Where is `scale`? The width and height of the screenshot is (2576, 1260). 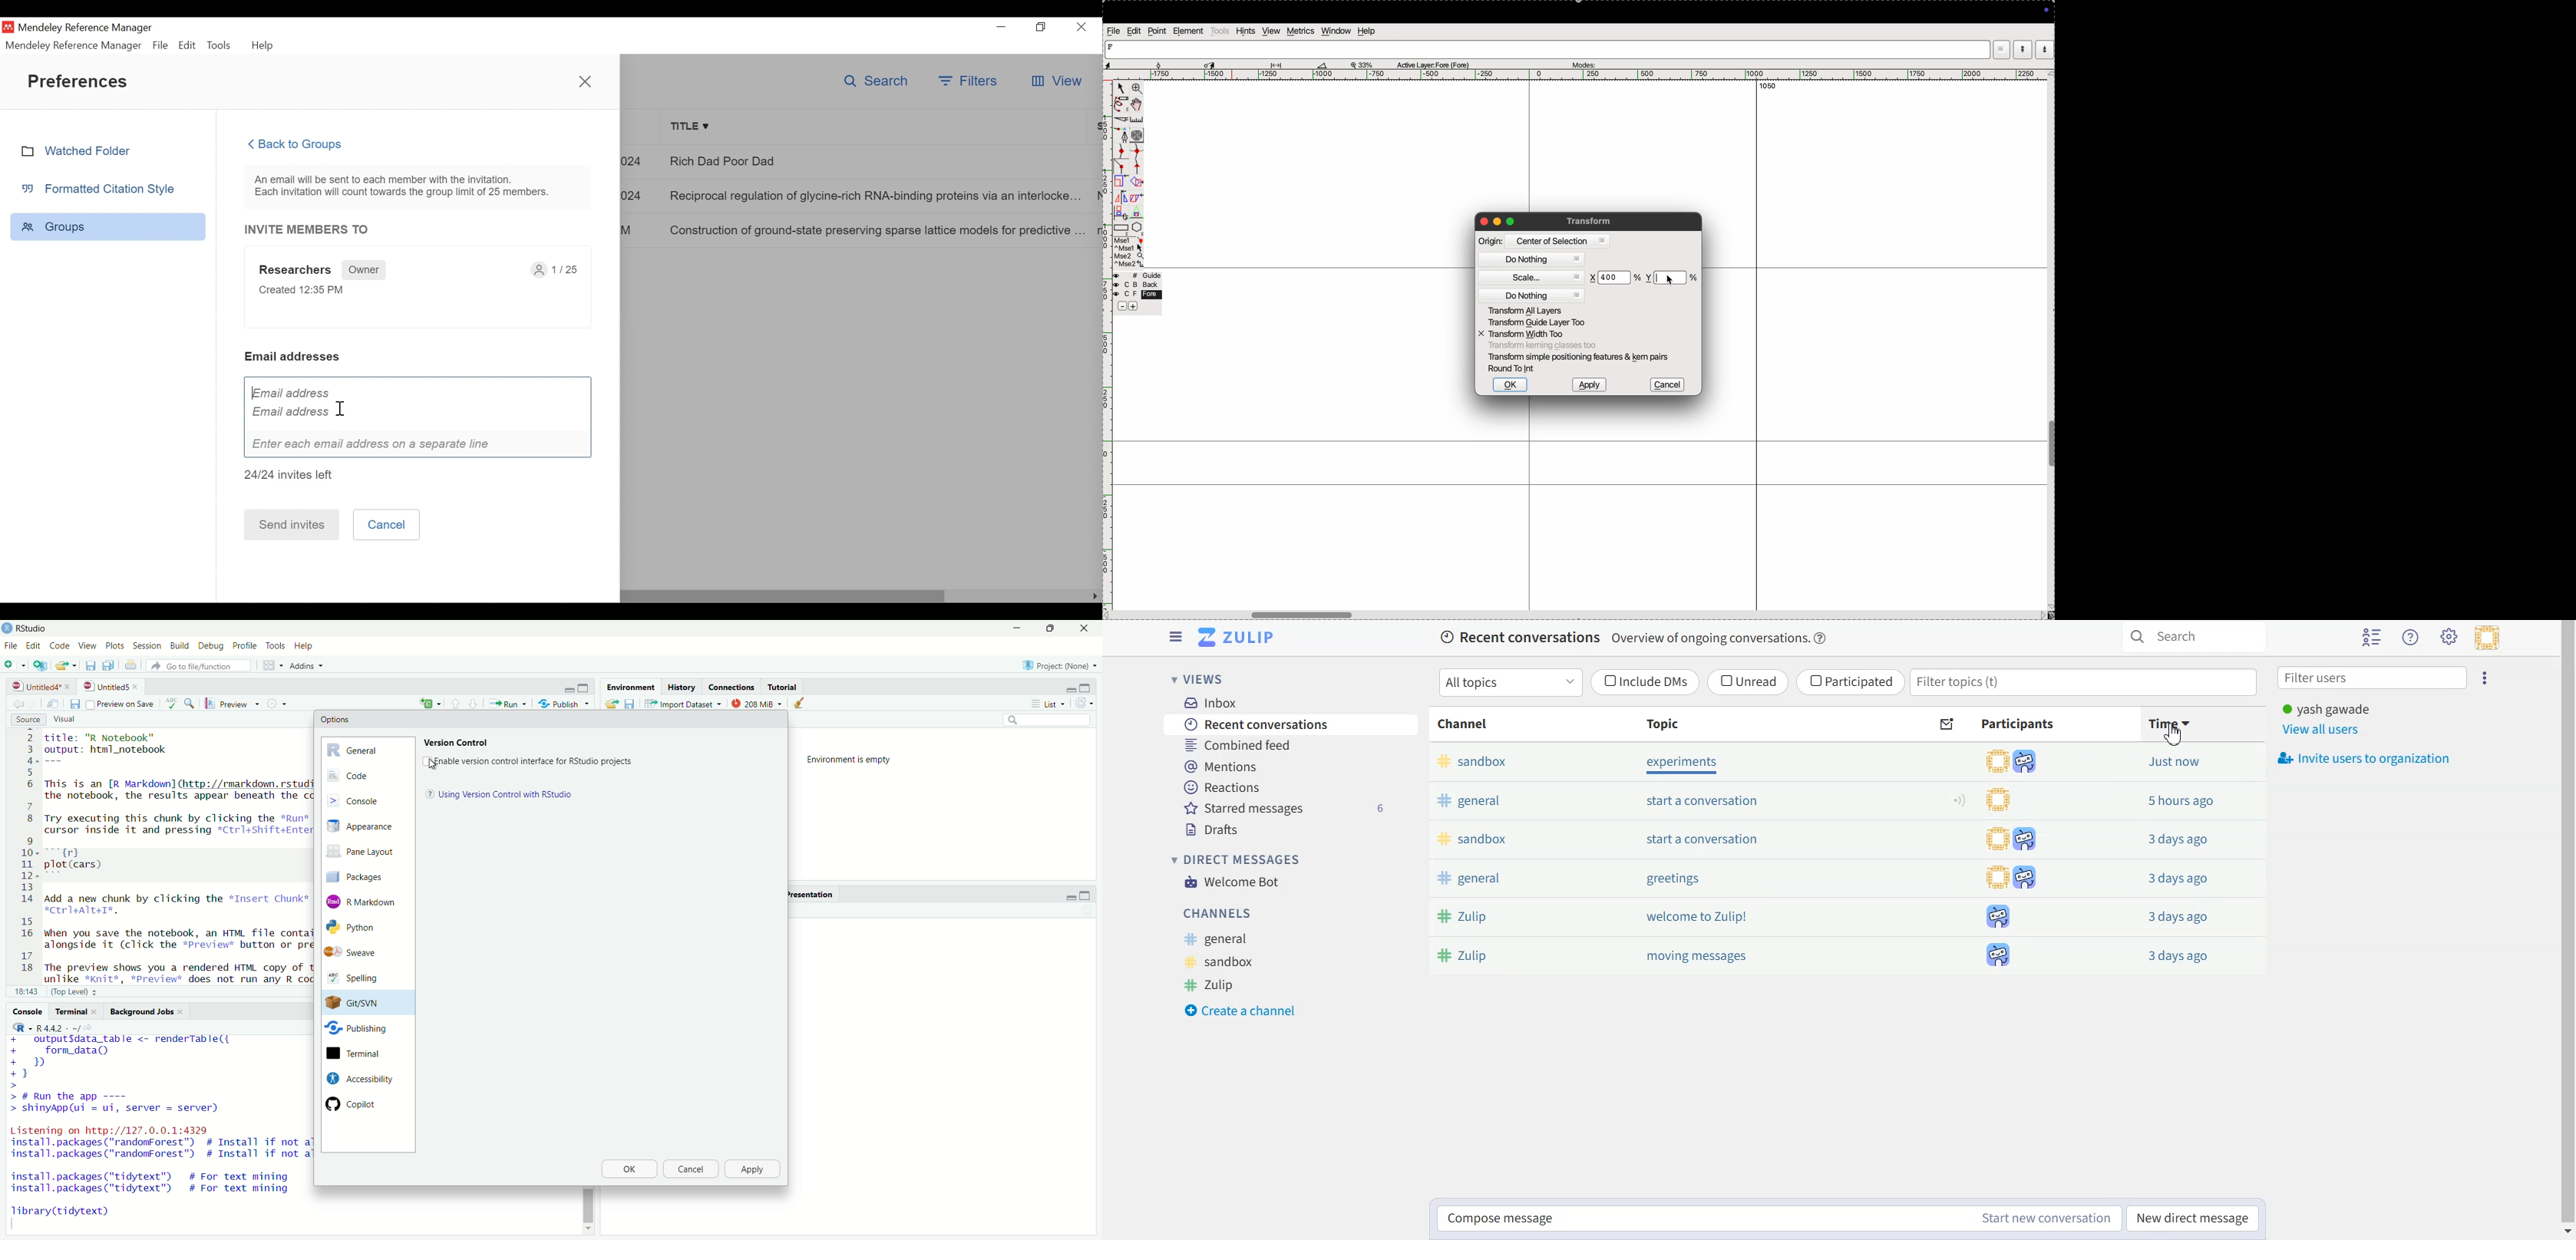
scale is located at coordinates (1535, 278).